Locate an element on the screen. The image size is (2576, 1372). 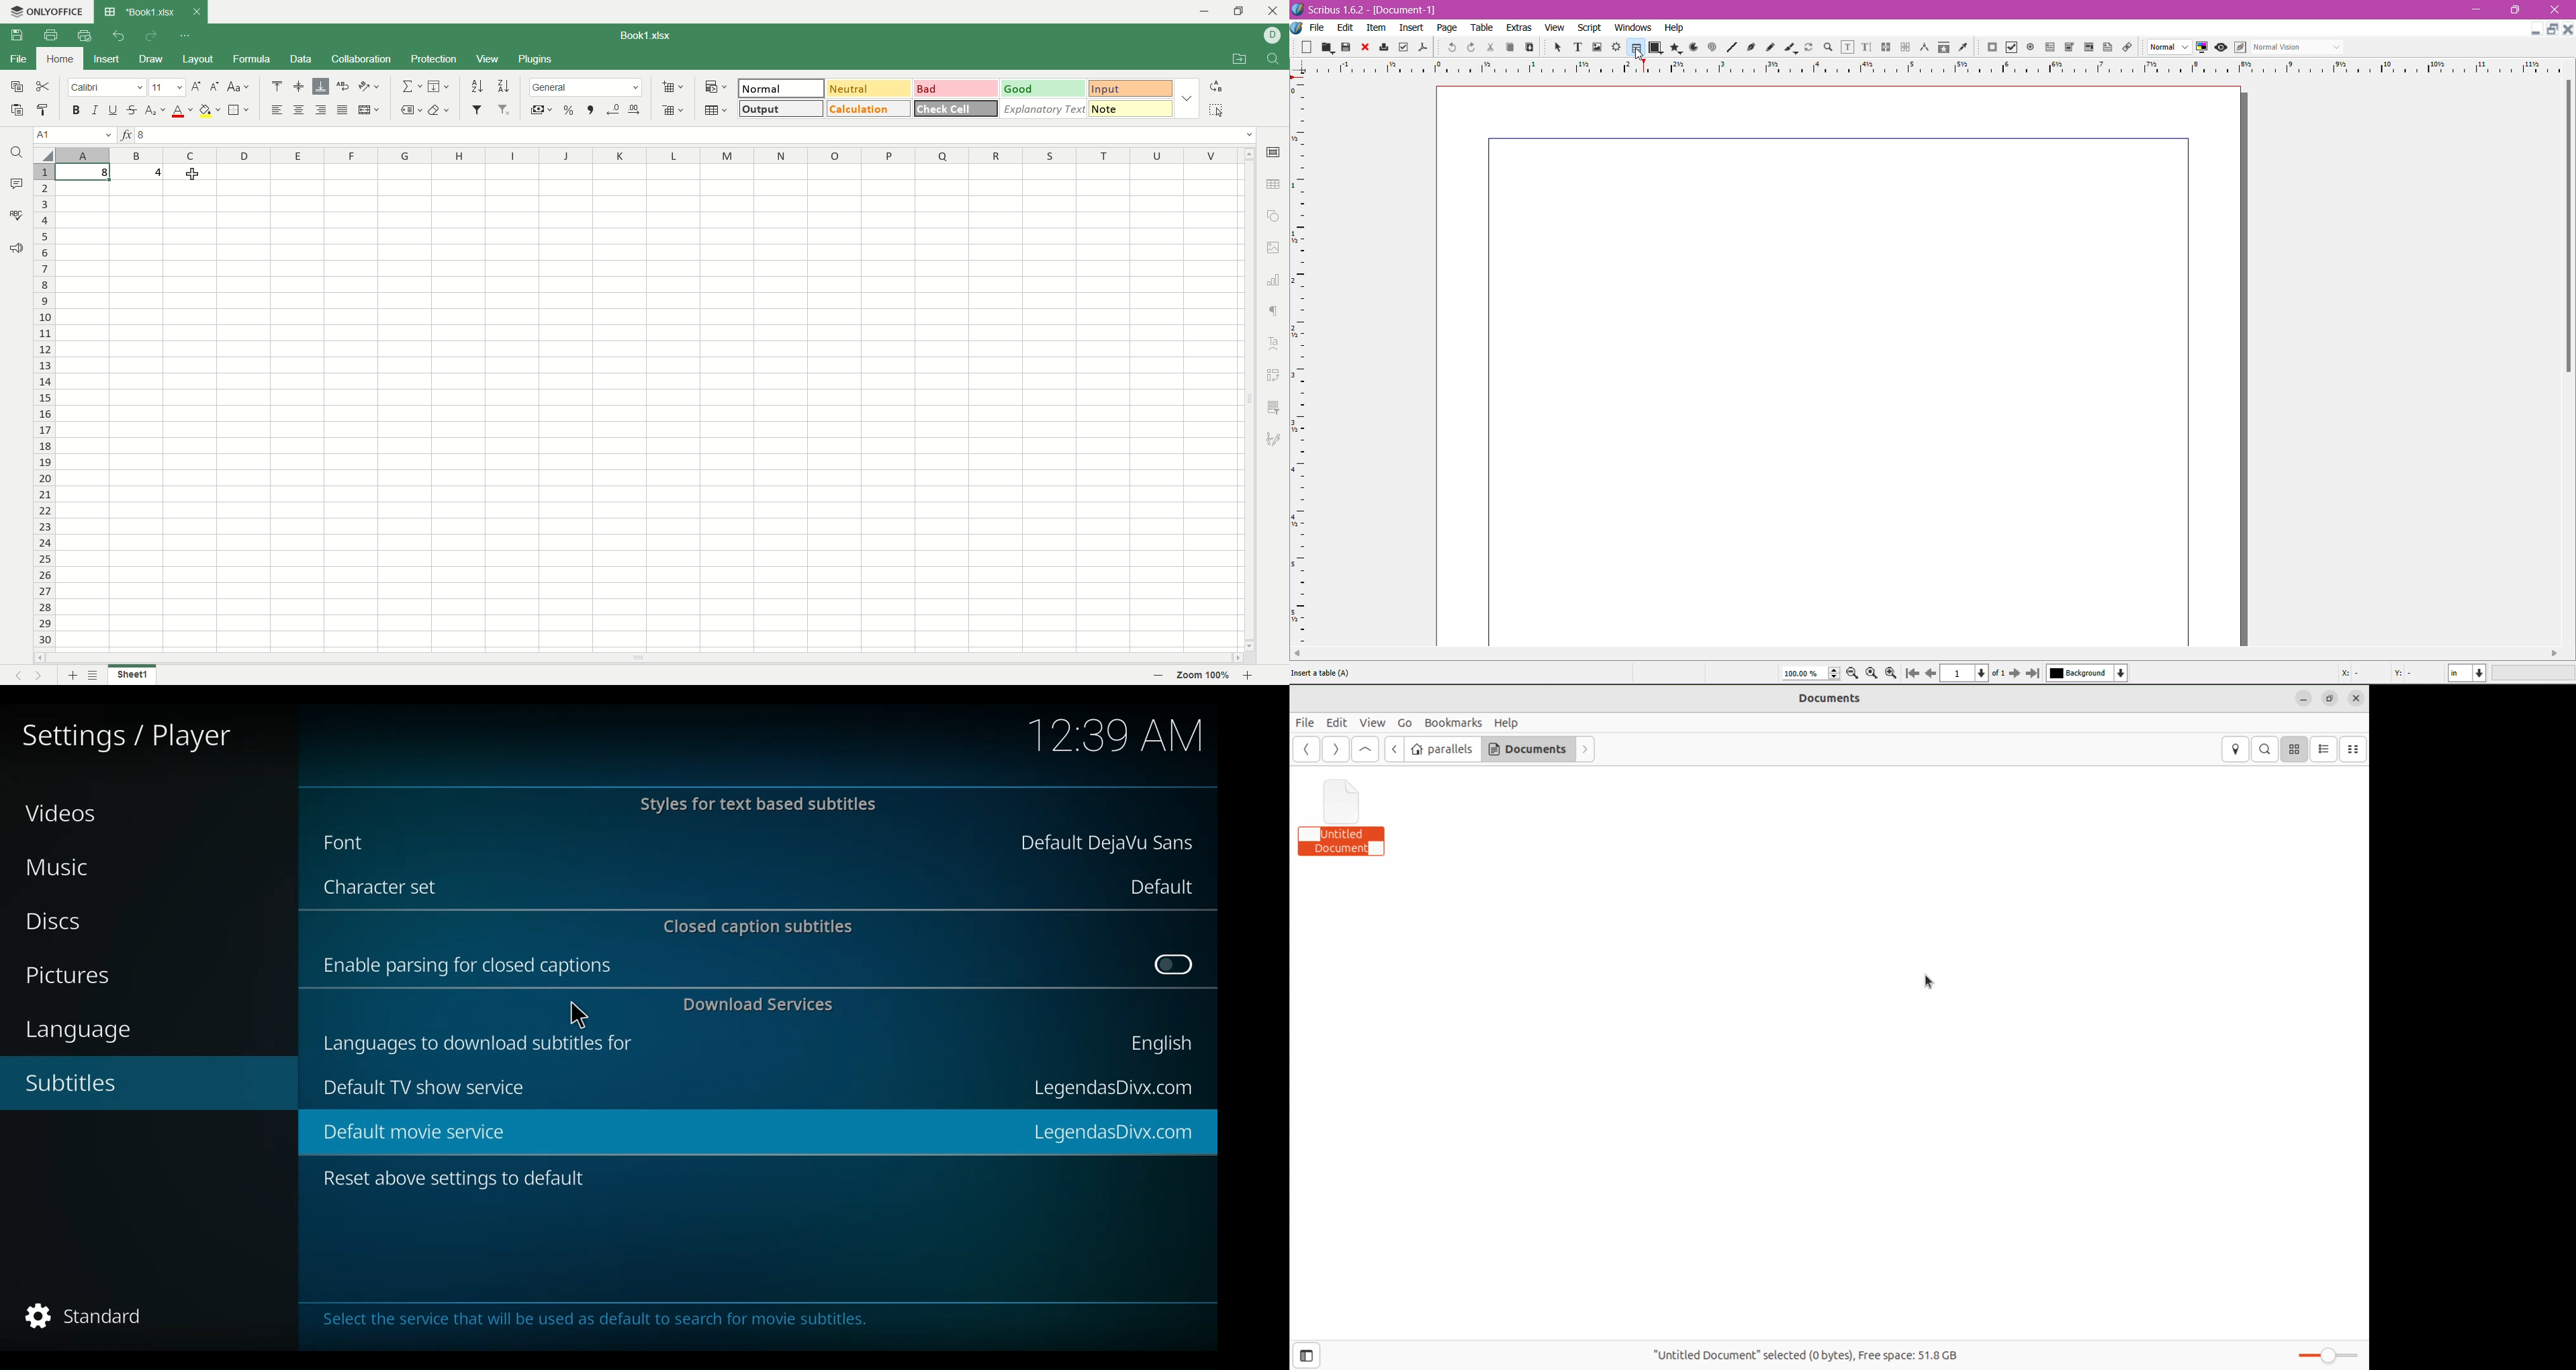
remove filter is located at coordinates (505, 109).